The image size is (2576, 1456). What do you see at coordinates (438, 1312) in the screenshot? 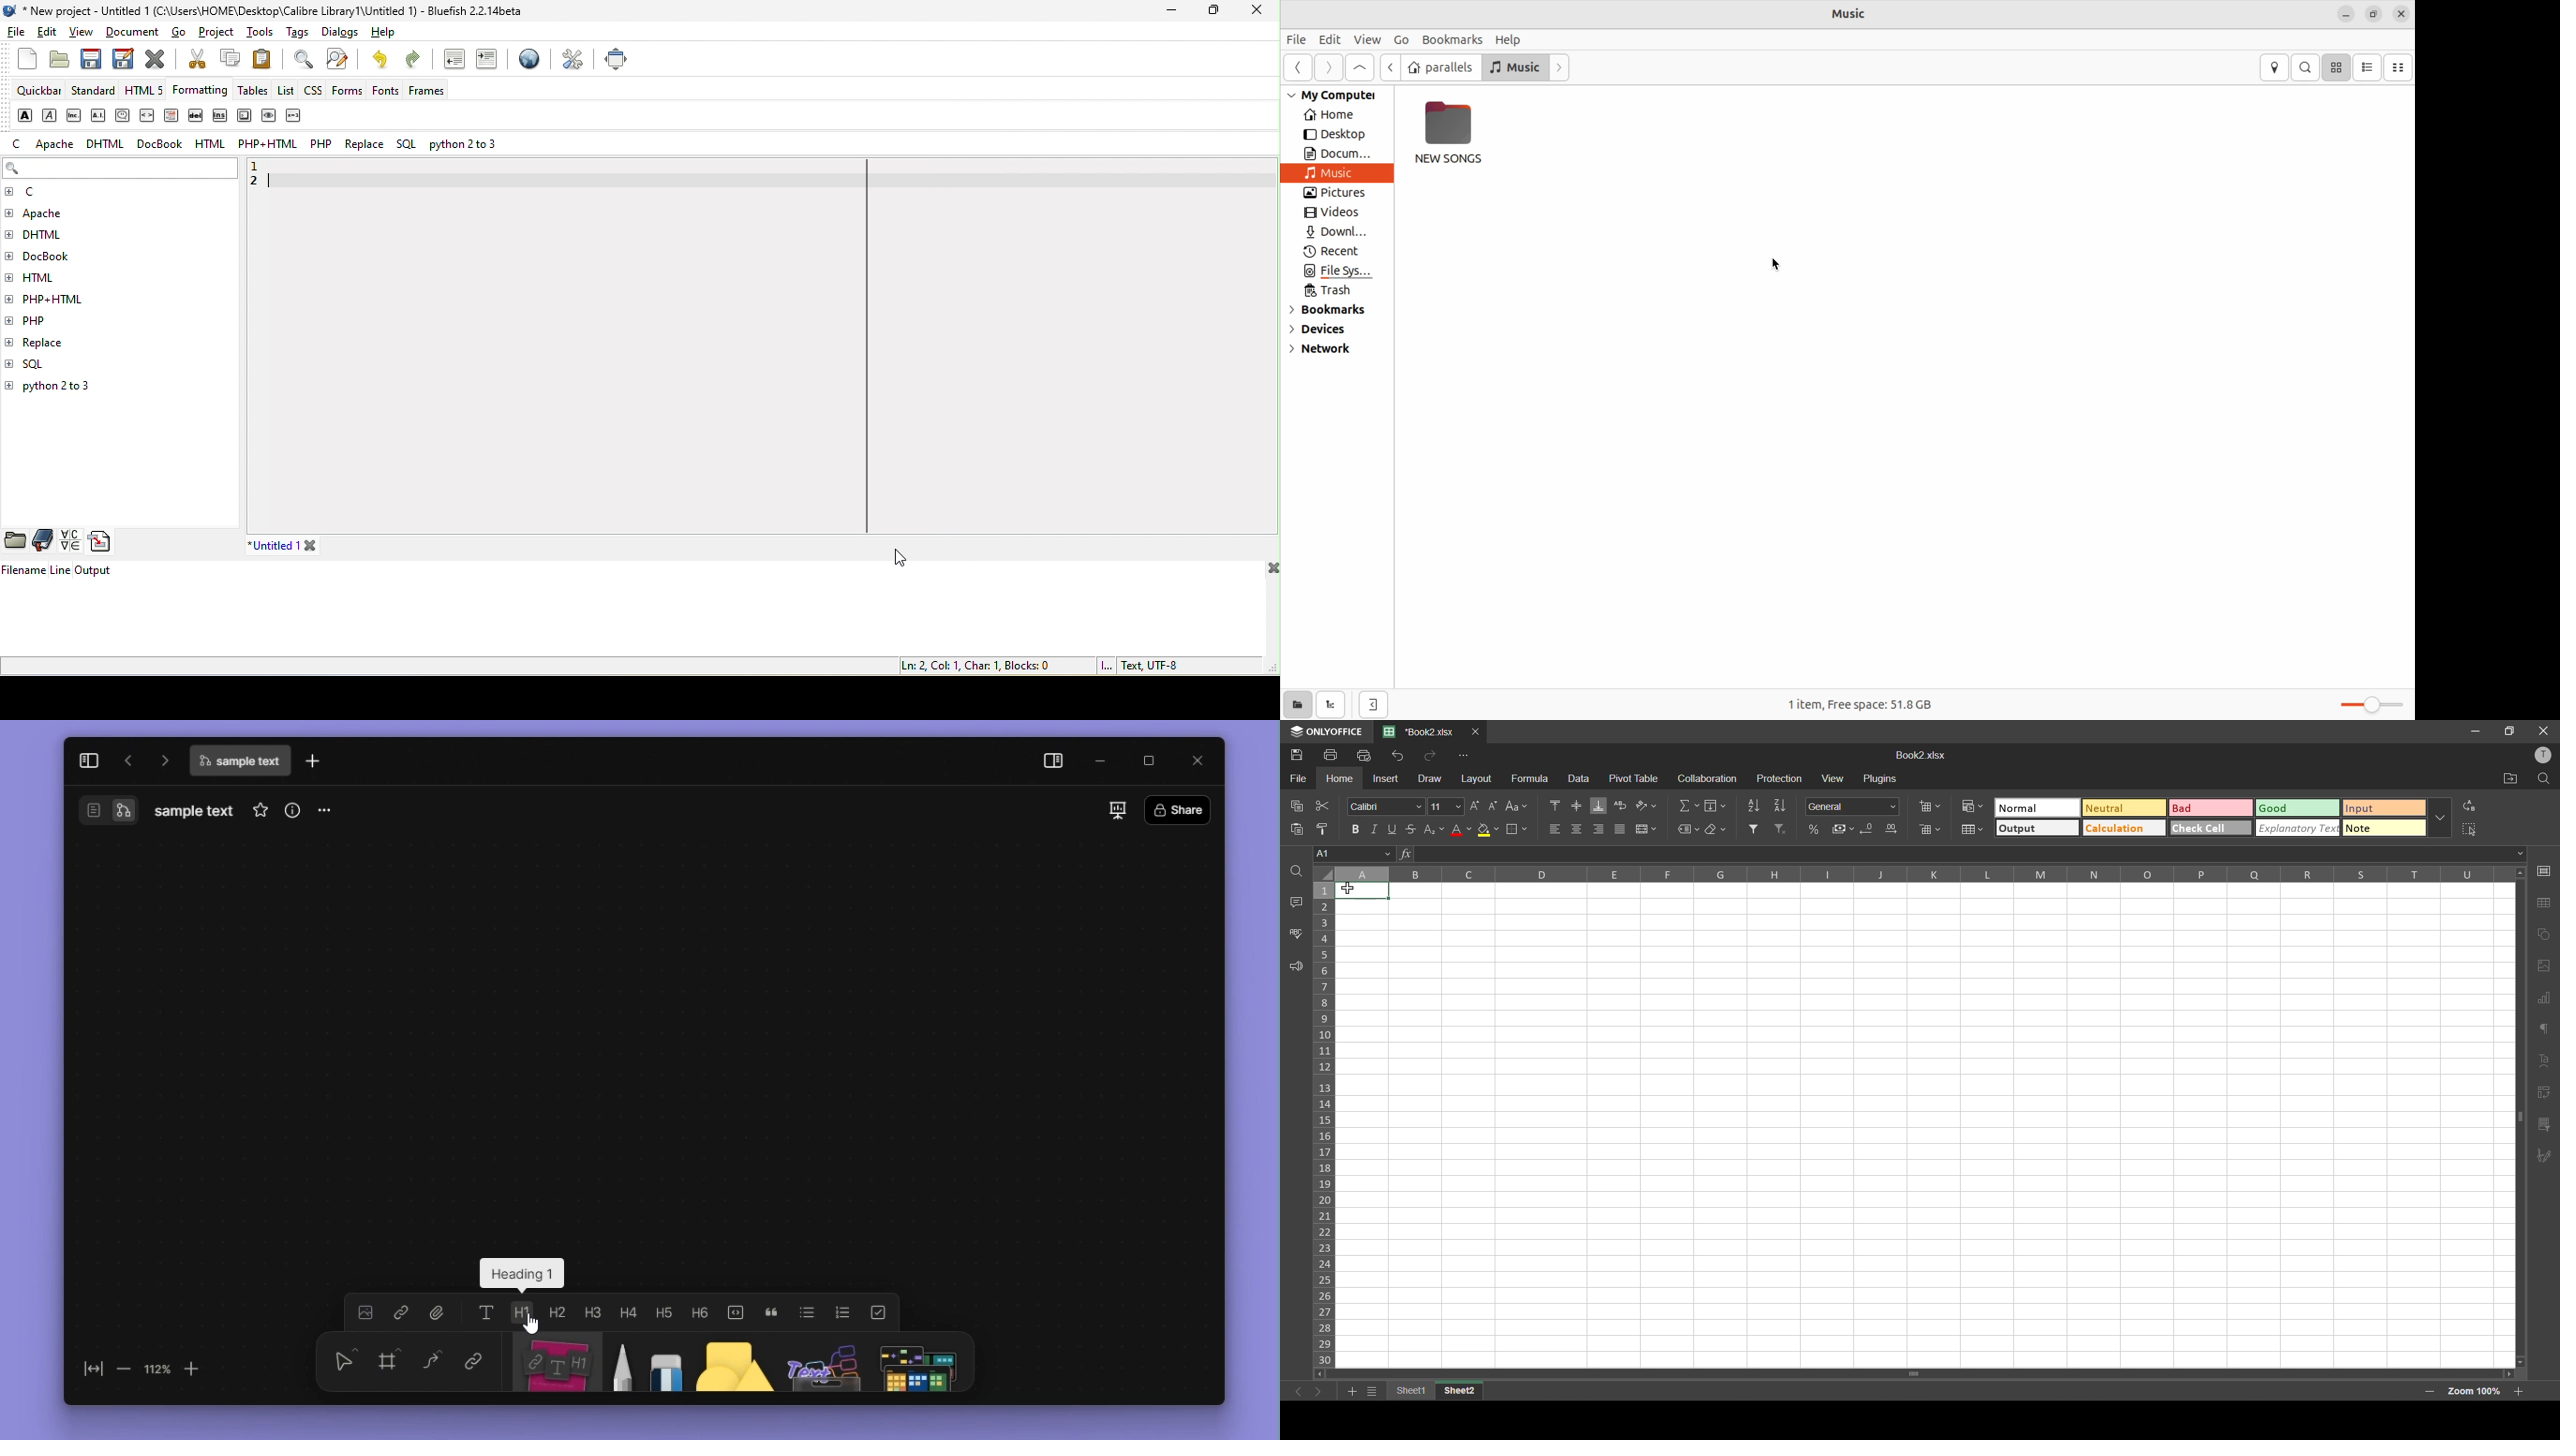
I see `file` at bounding box center [438, 1312].